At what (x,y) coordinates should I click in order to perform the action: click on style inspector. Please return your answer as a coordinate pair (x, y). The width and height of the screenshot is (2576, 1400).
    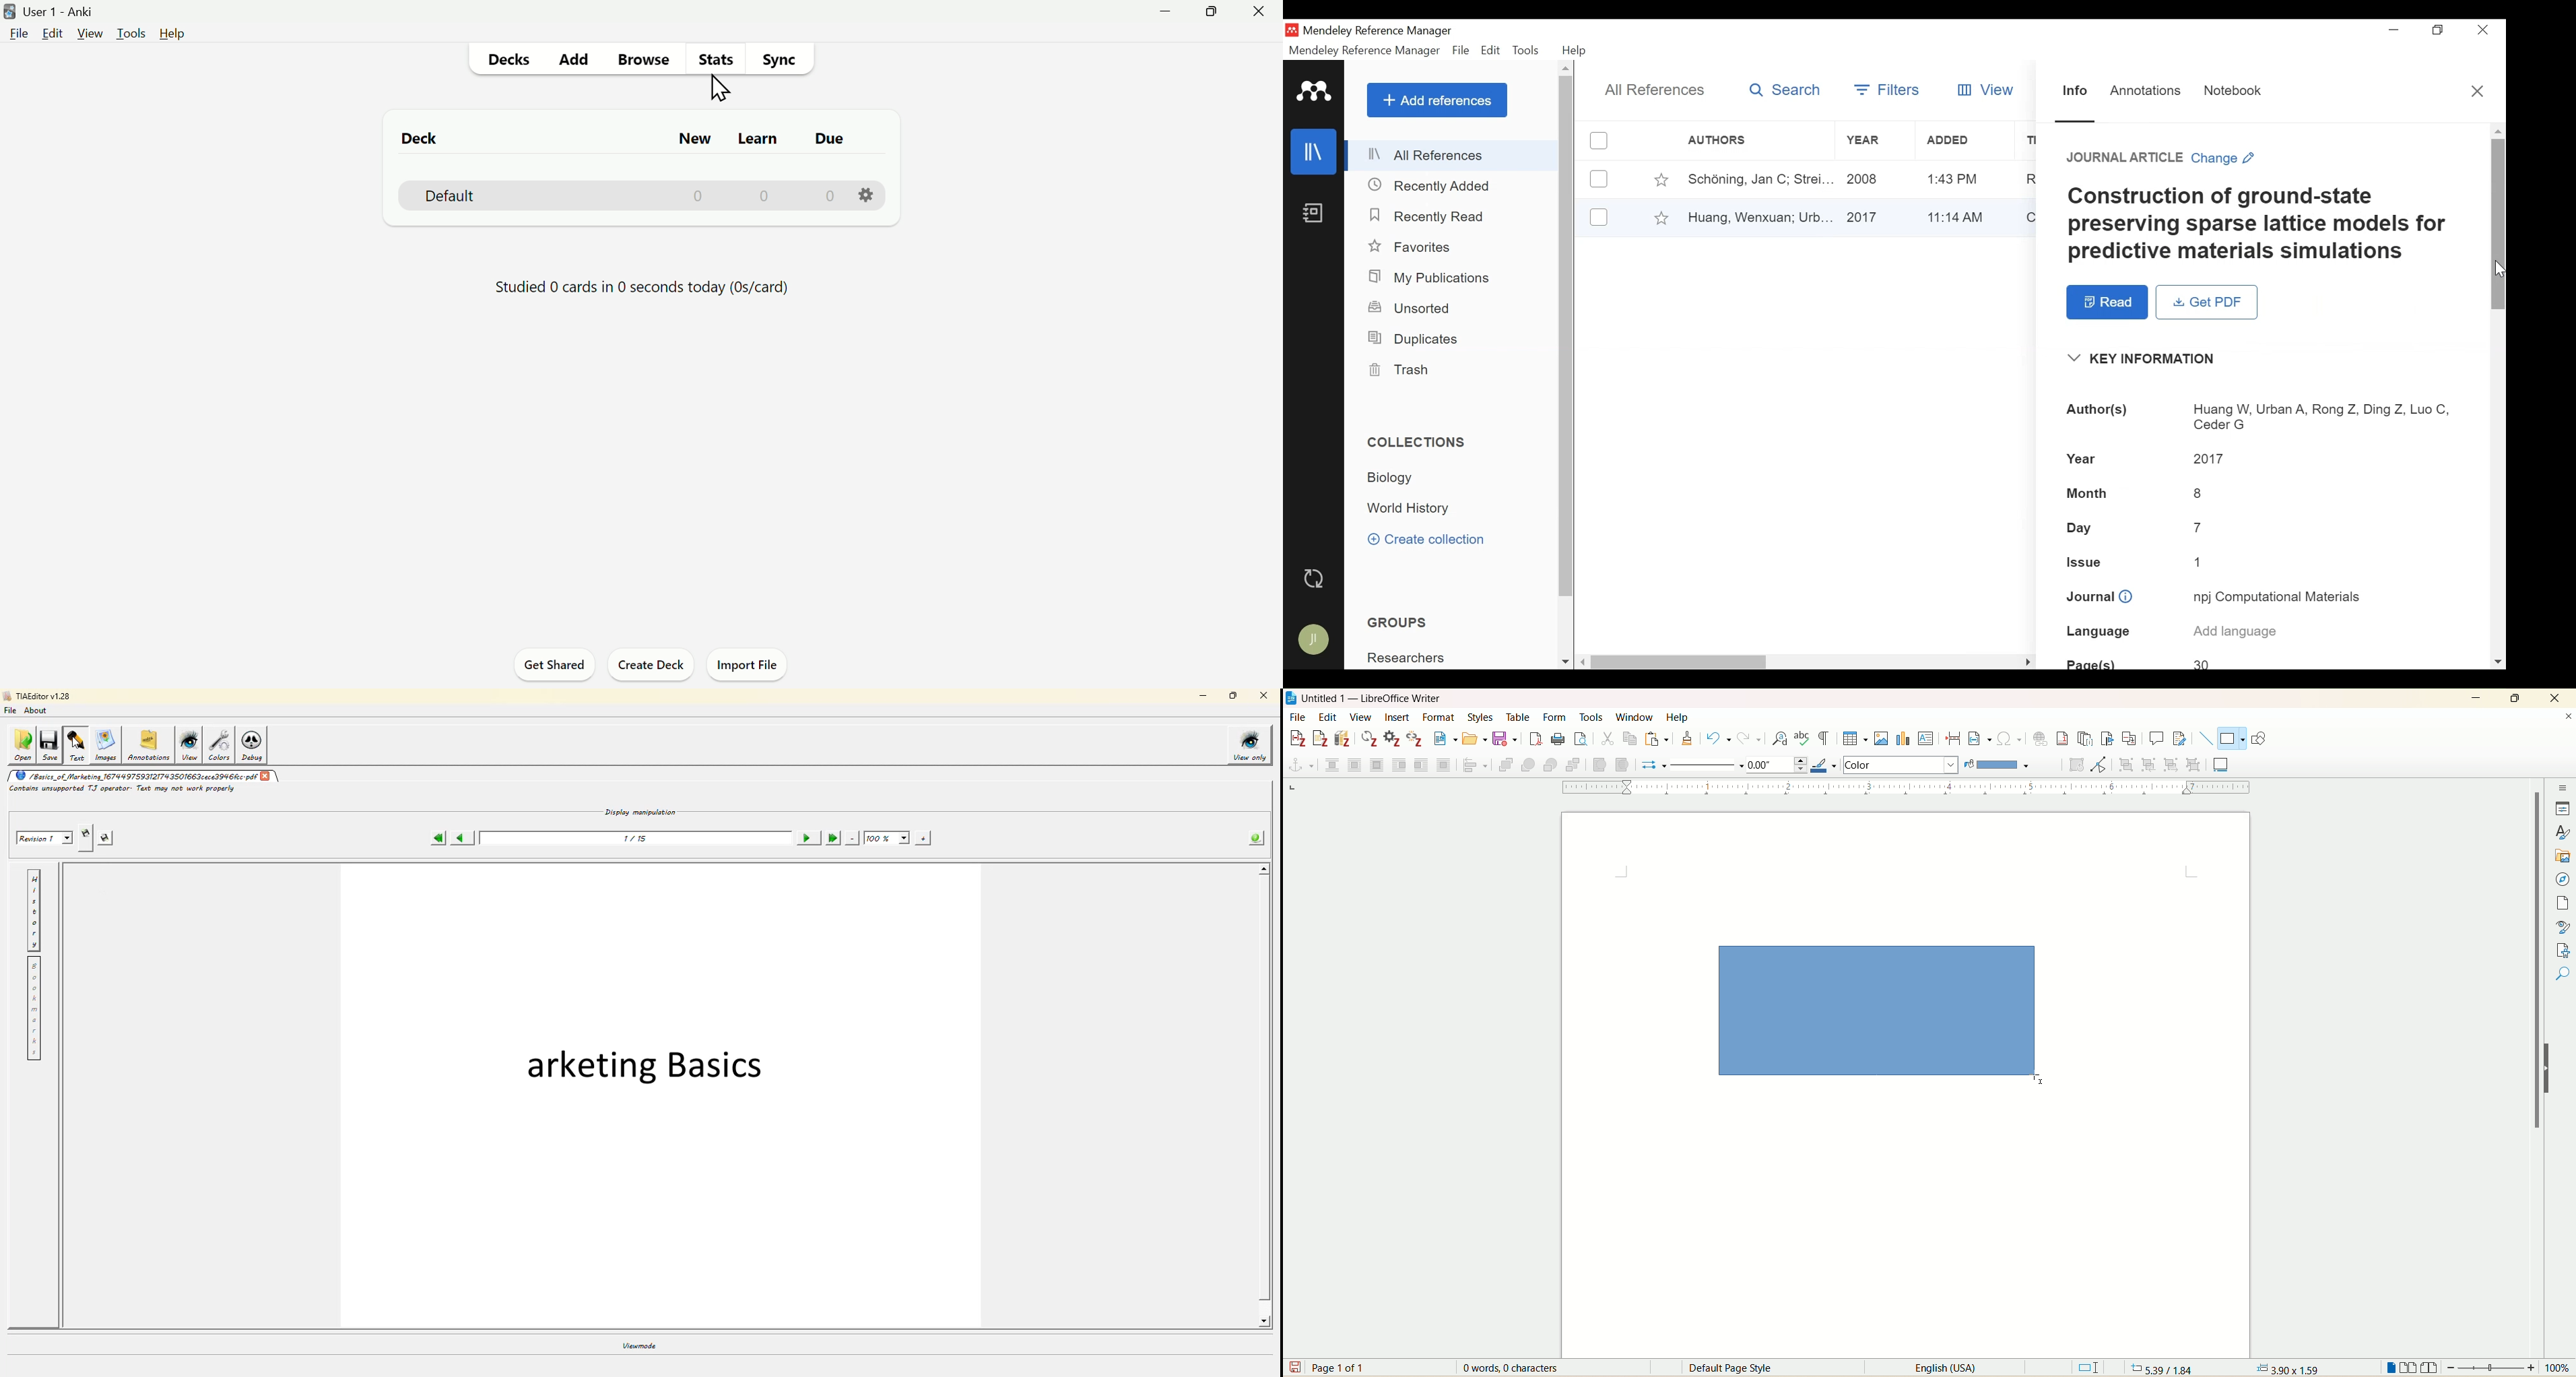
    Looking at the image, I should click on (2563, 925).